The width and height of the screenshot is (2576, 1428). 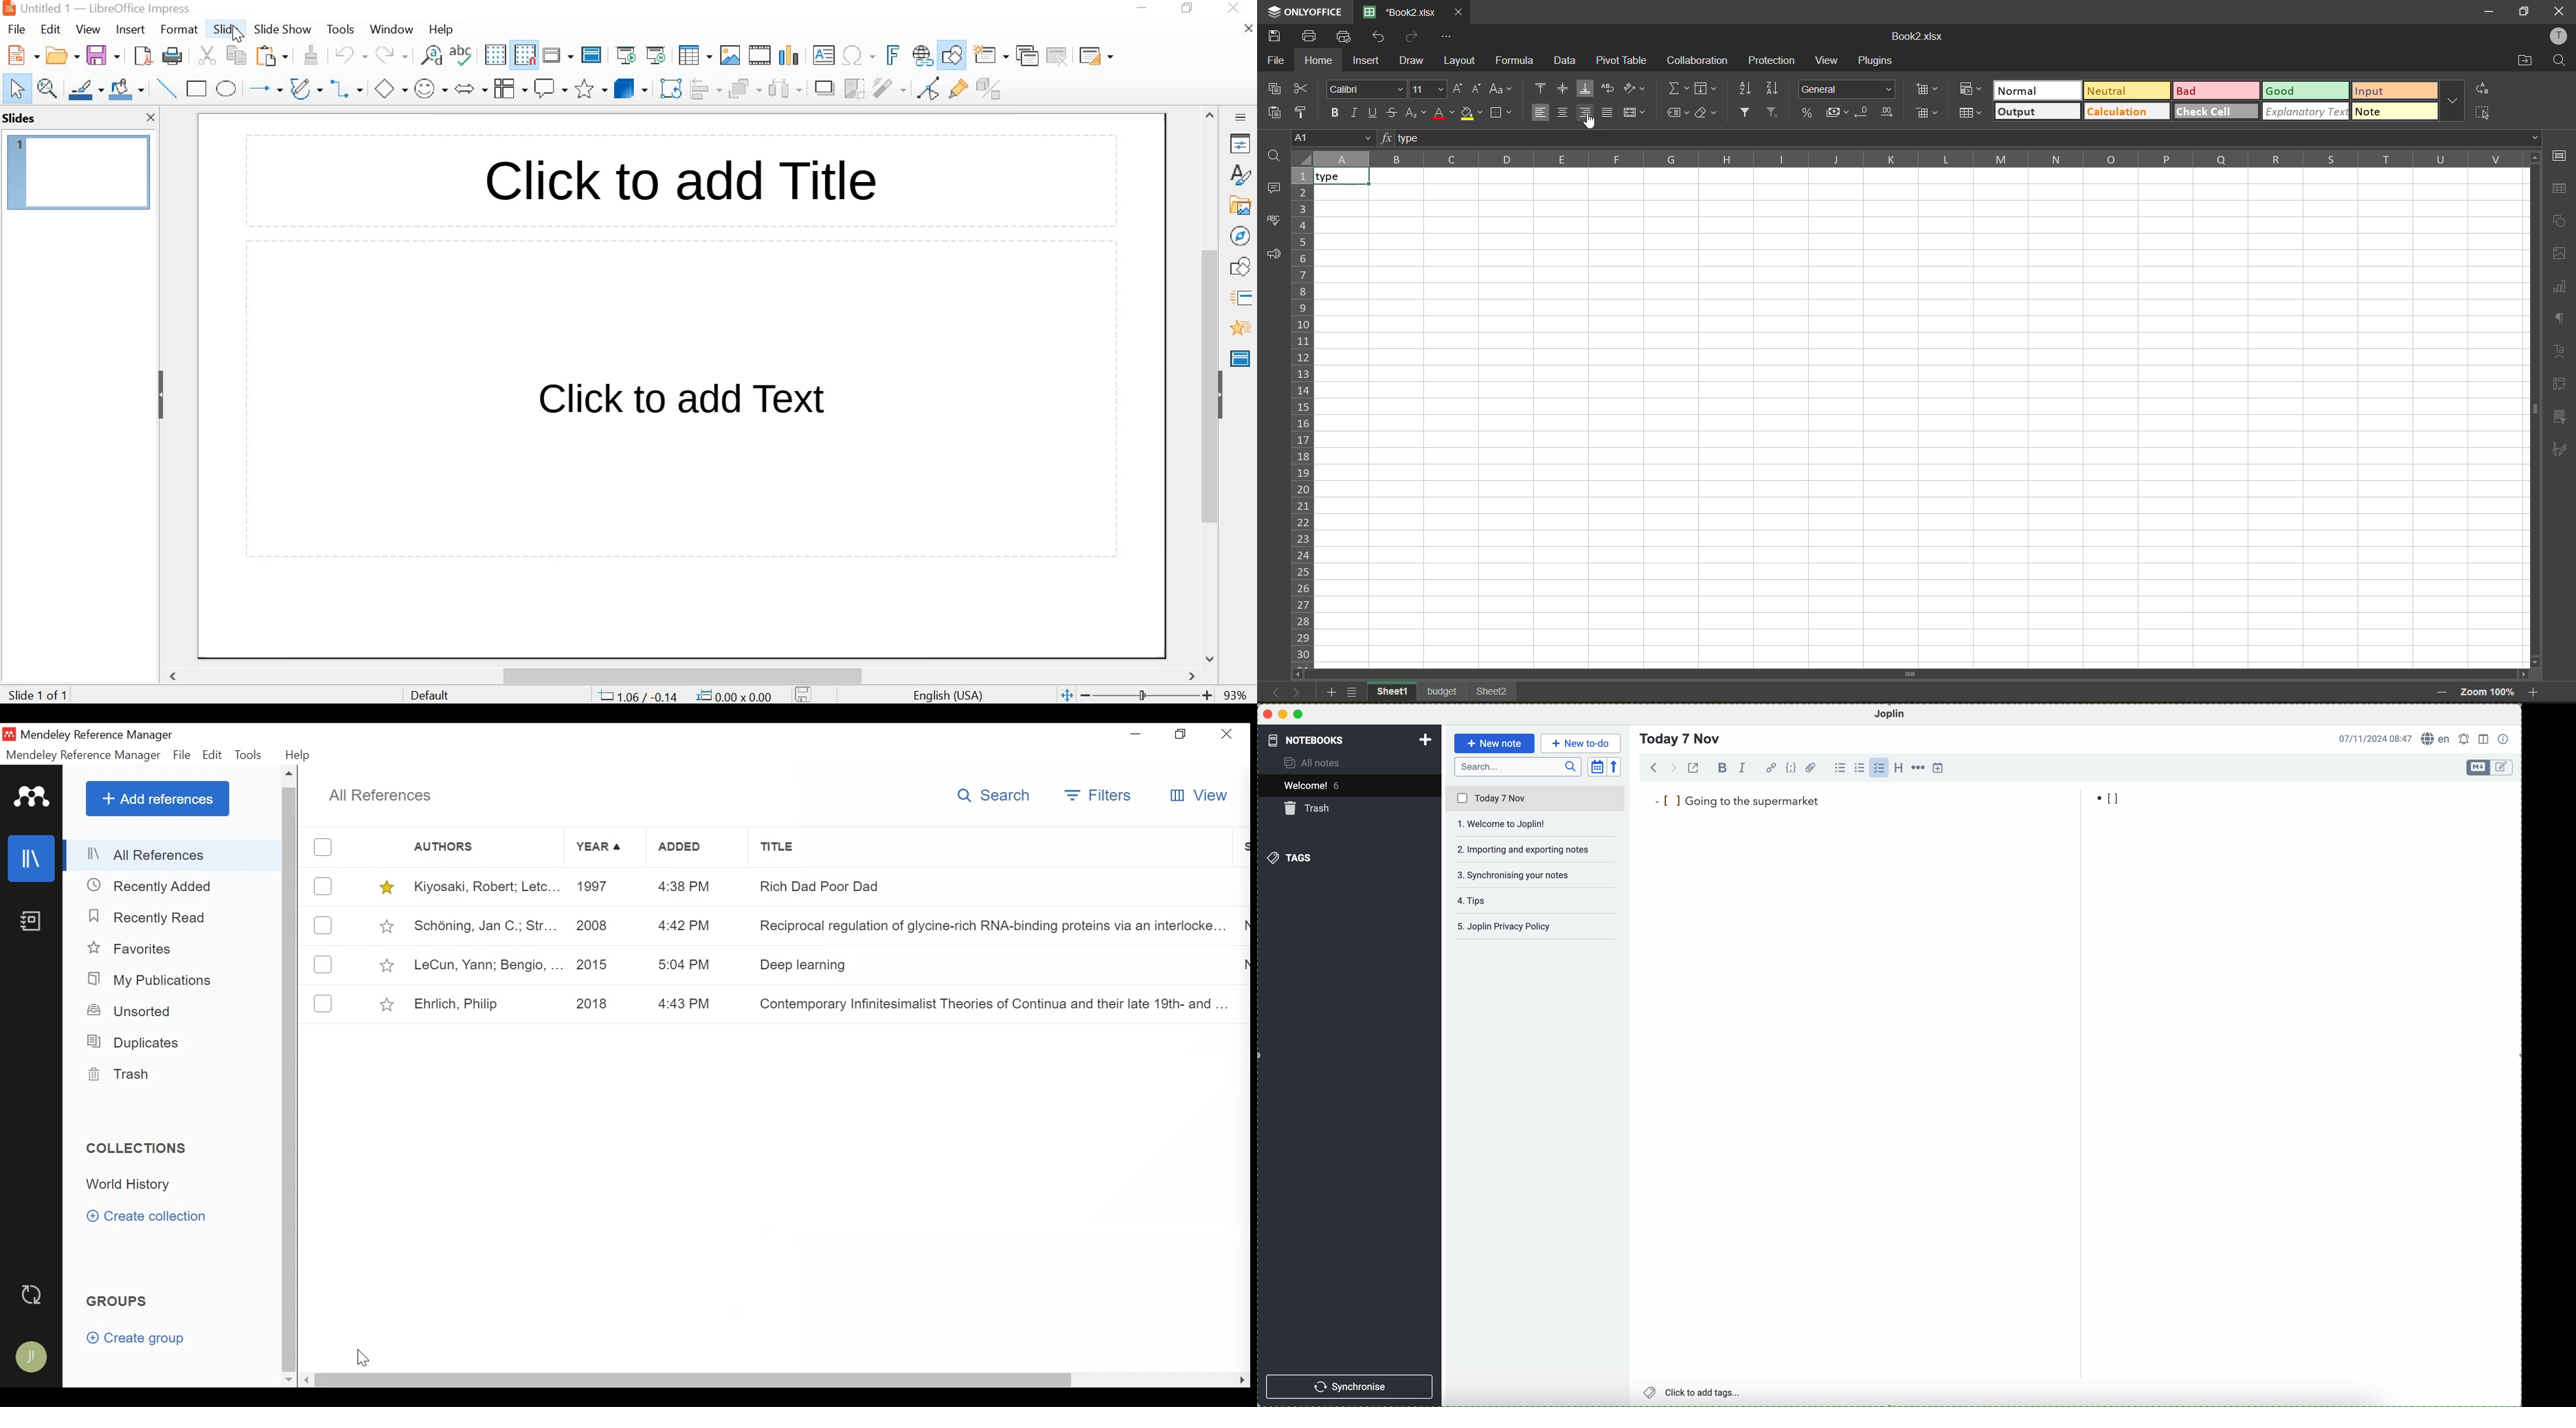 What do you see at coordinates (265, 87) in the screenshot?
I see `Lines and arrows` at bounding box center [265, 87].